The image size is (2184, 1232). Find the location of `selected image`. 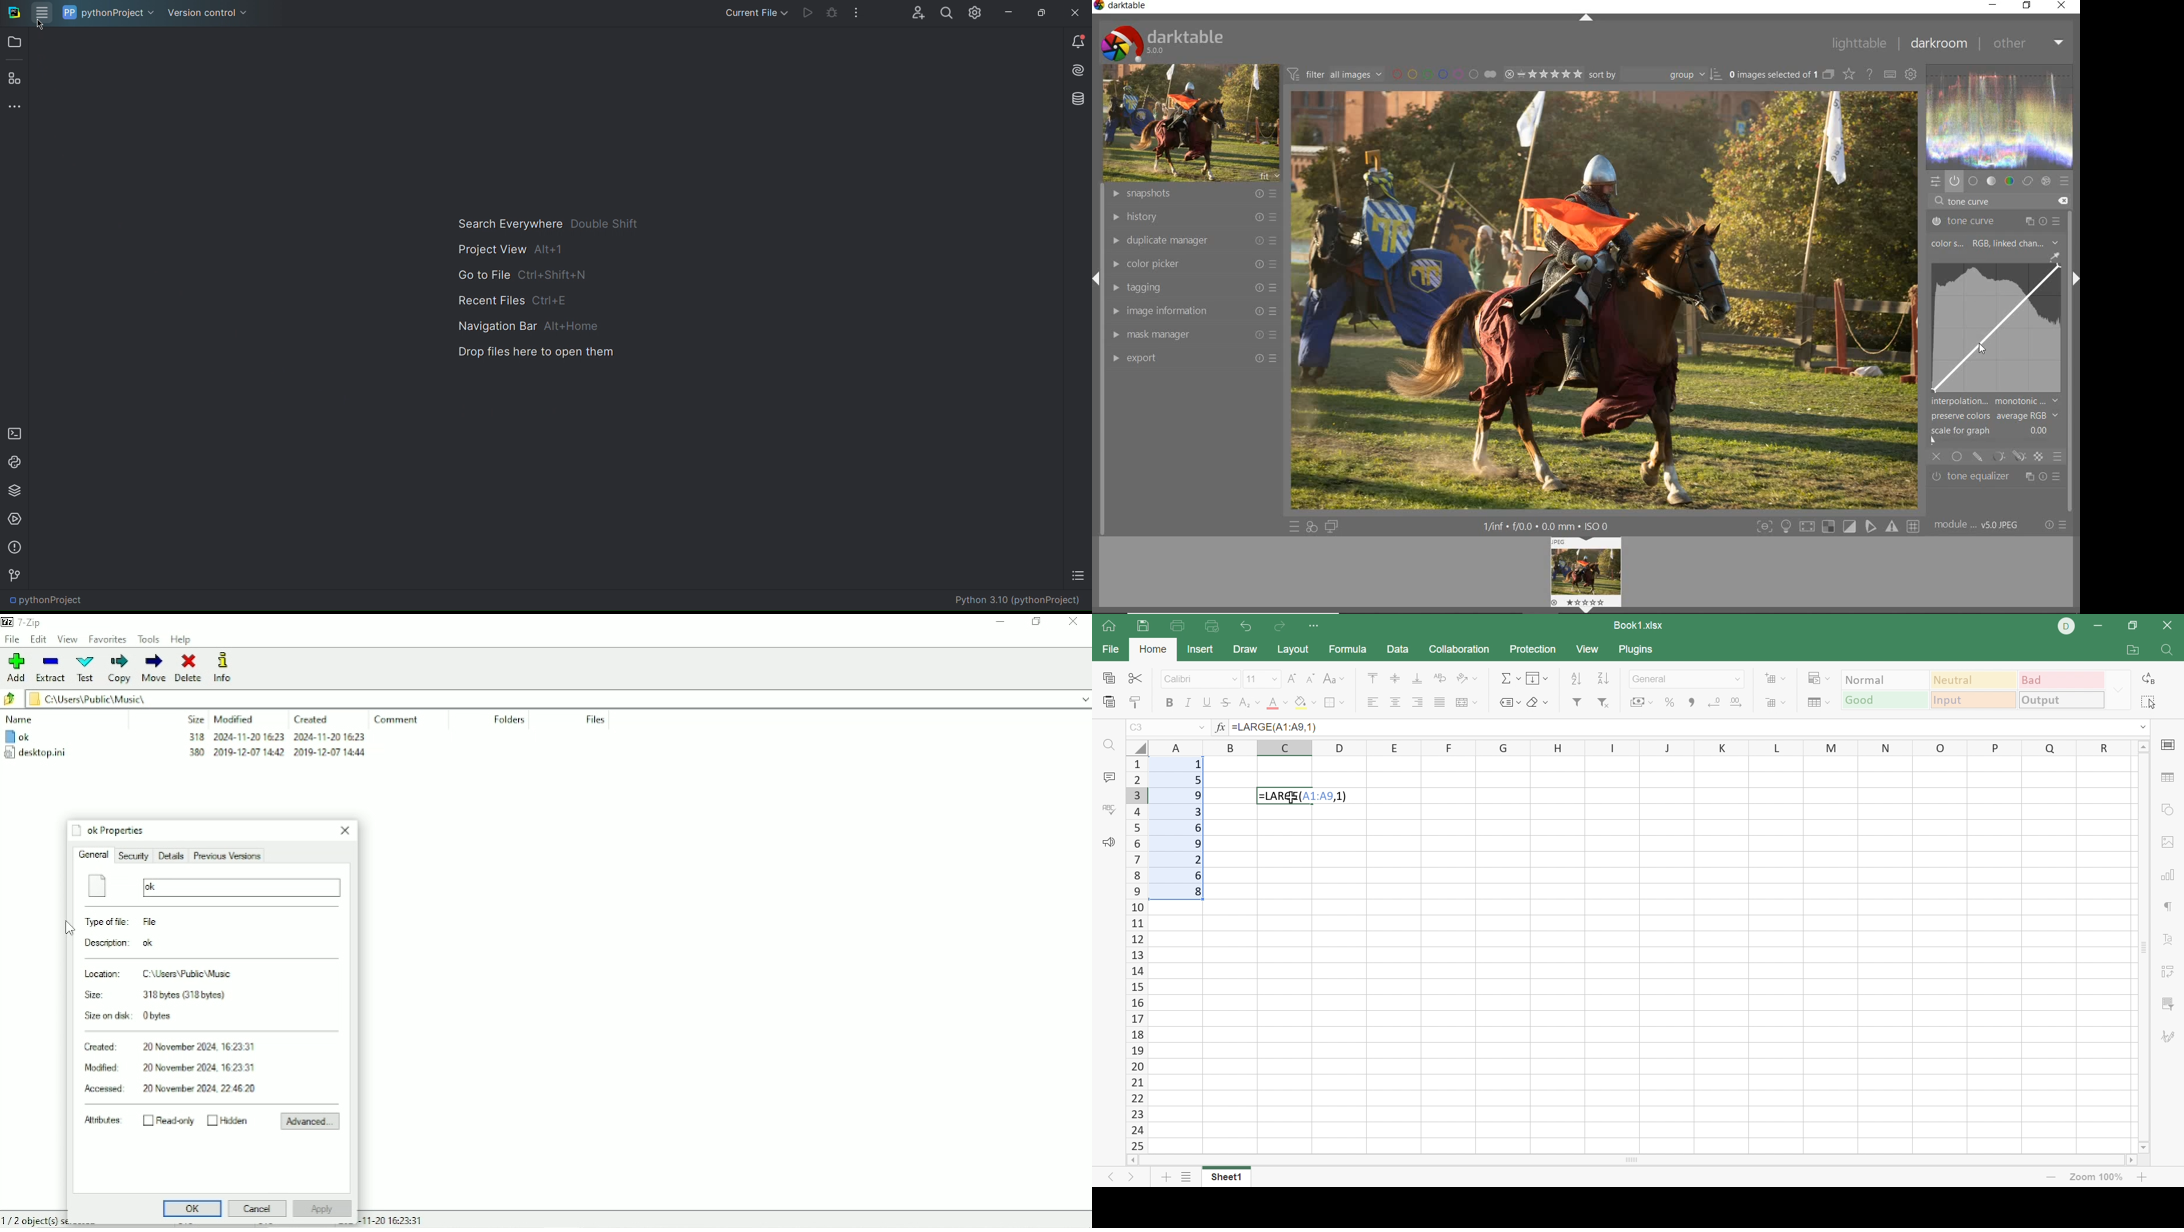

selected image is located at coordinates (1602, 299).